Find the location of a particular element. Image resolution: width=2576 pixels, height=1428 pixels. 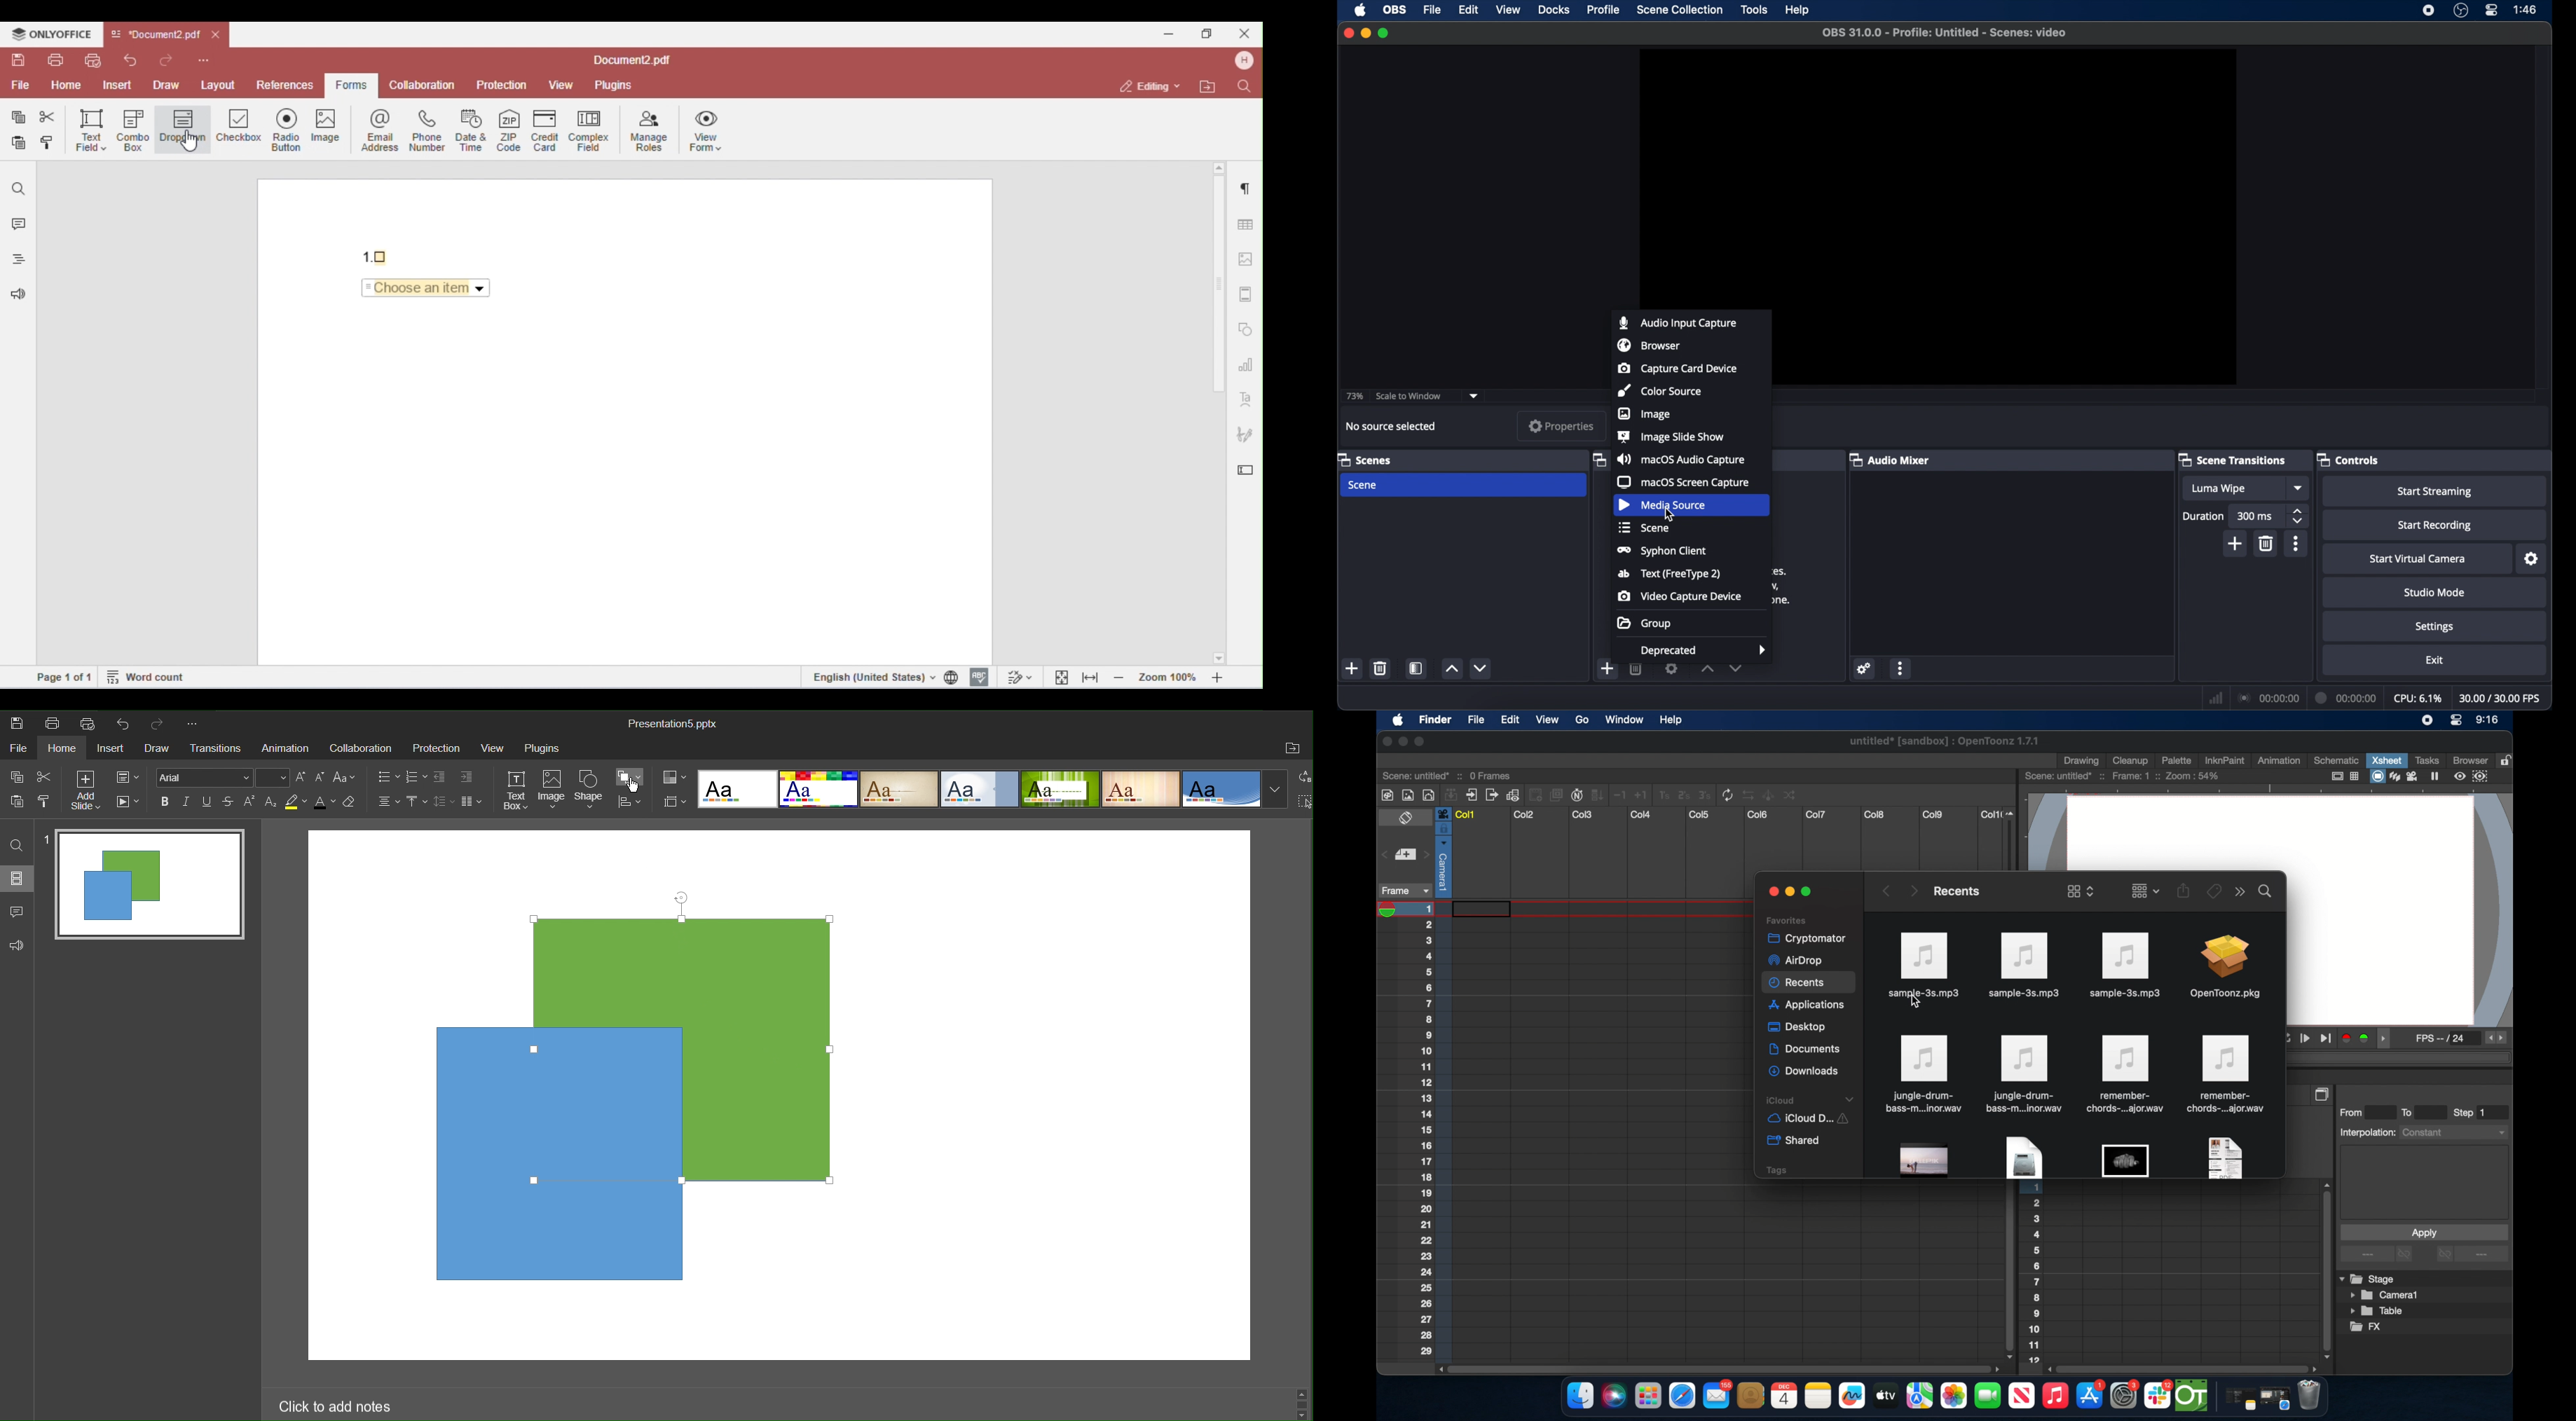

Home is located at coordinates (71, 748).